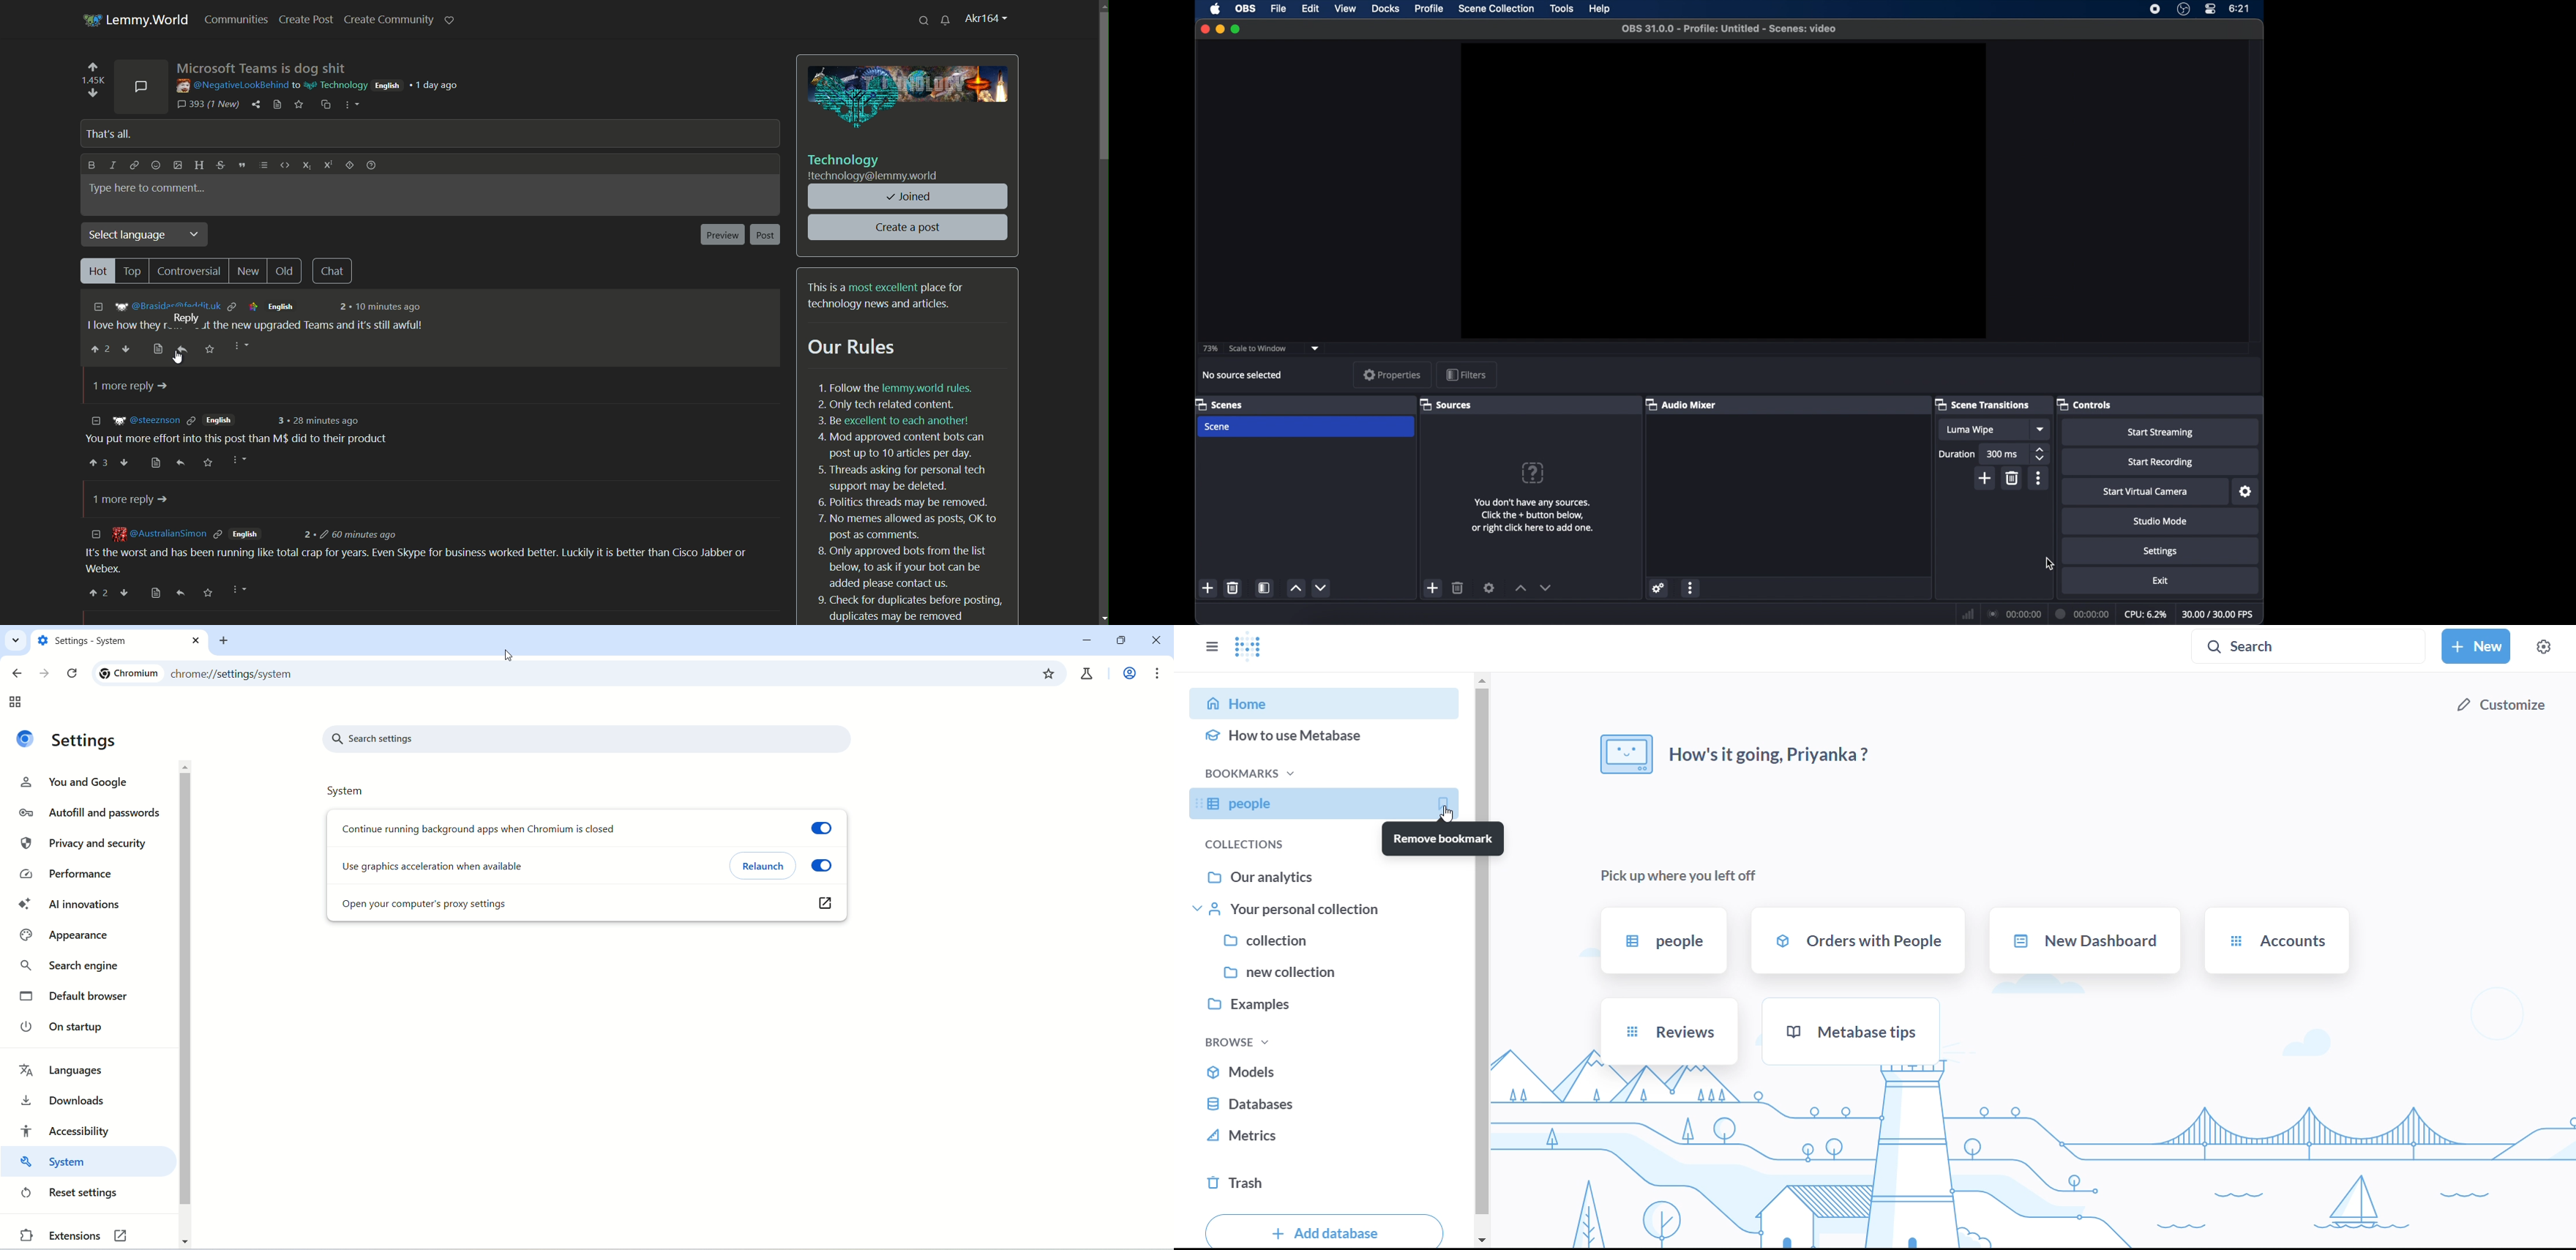  Describe the element at coordinates (264, 166) in the screenshot. I see `list` at that location.